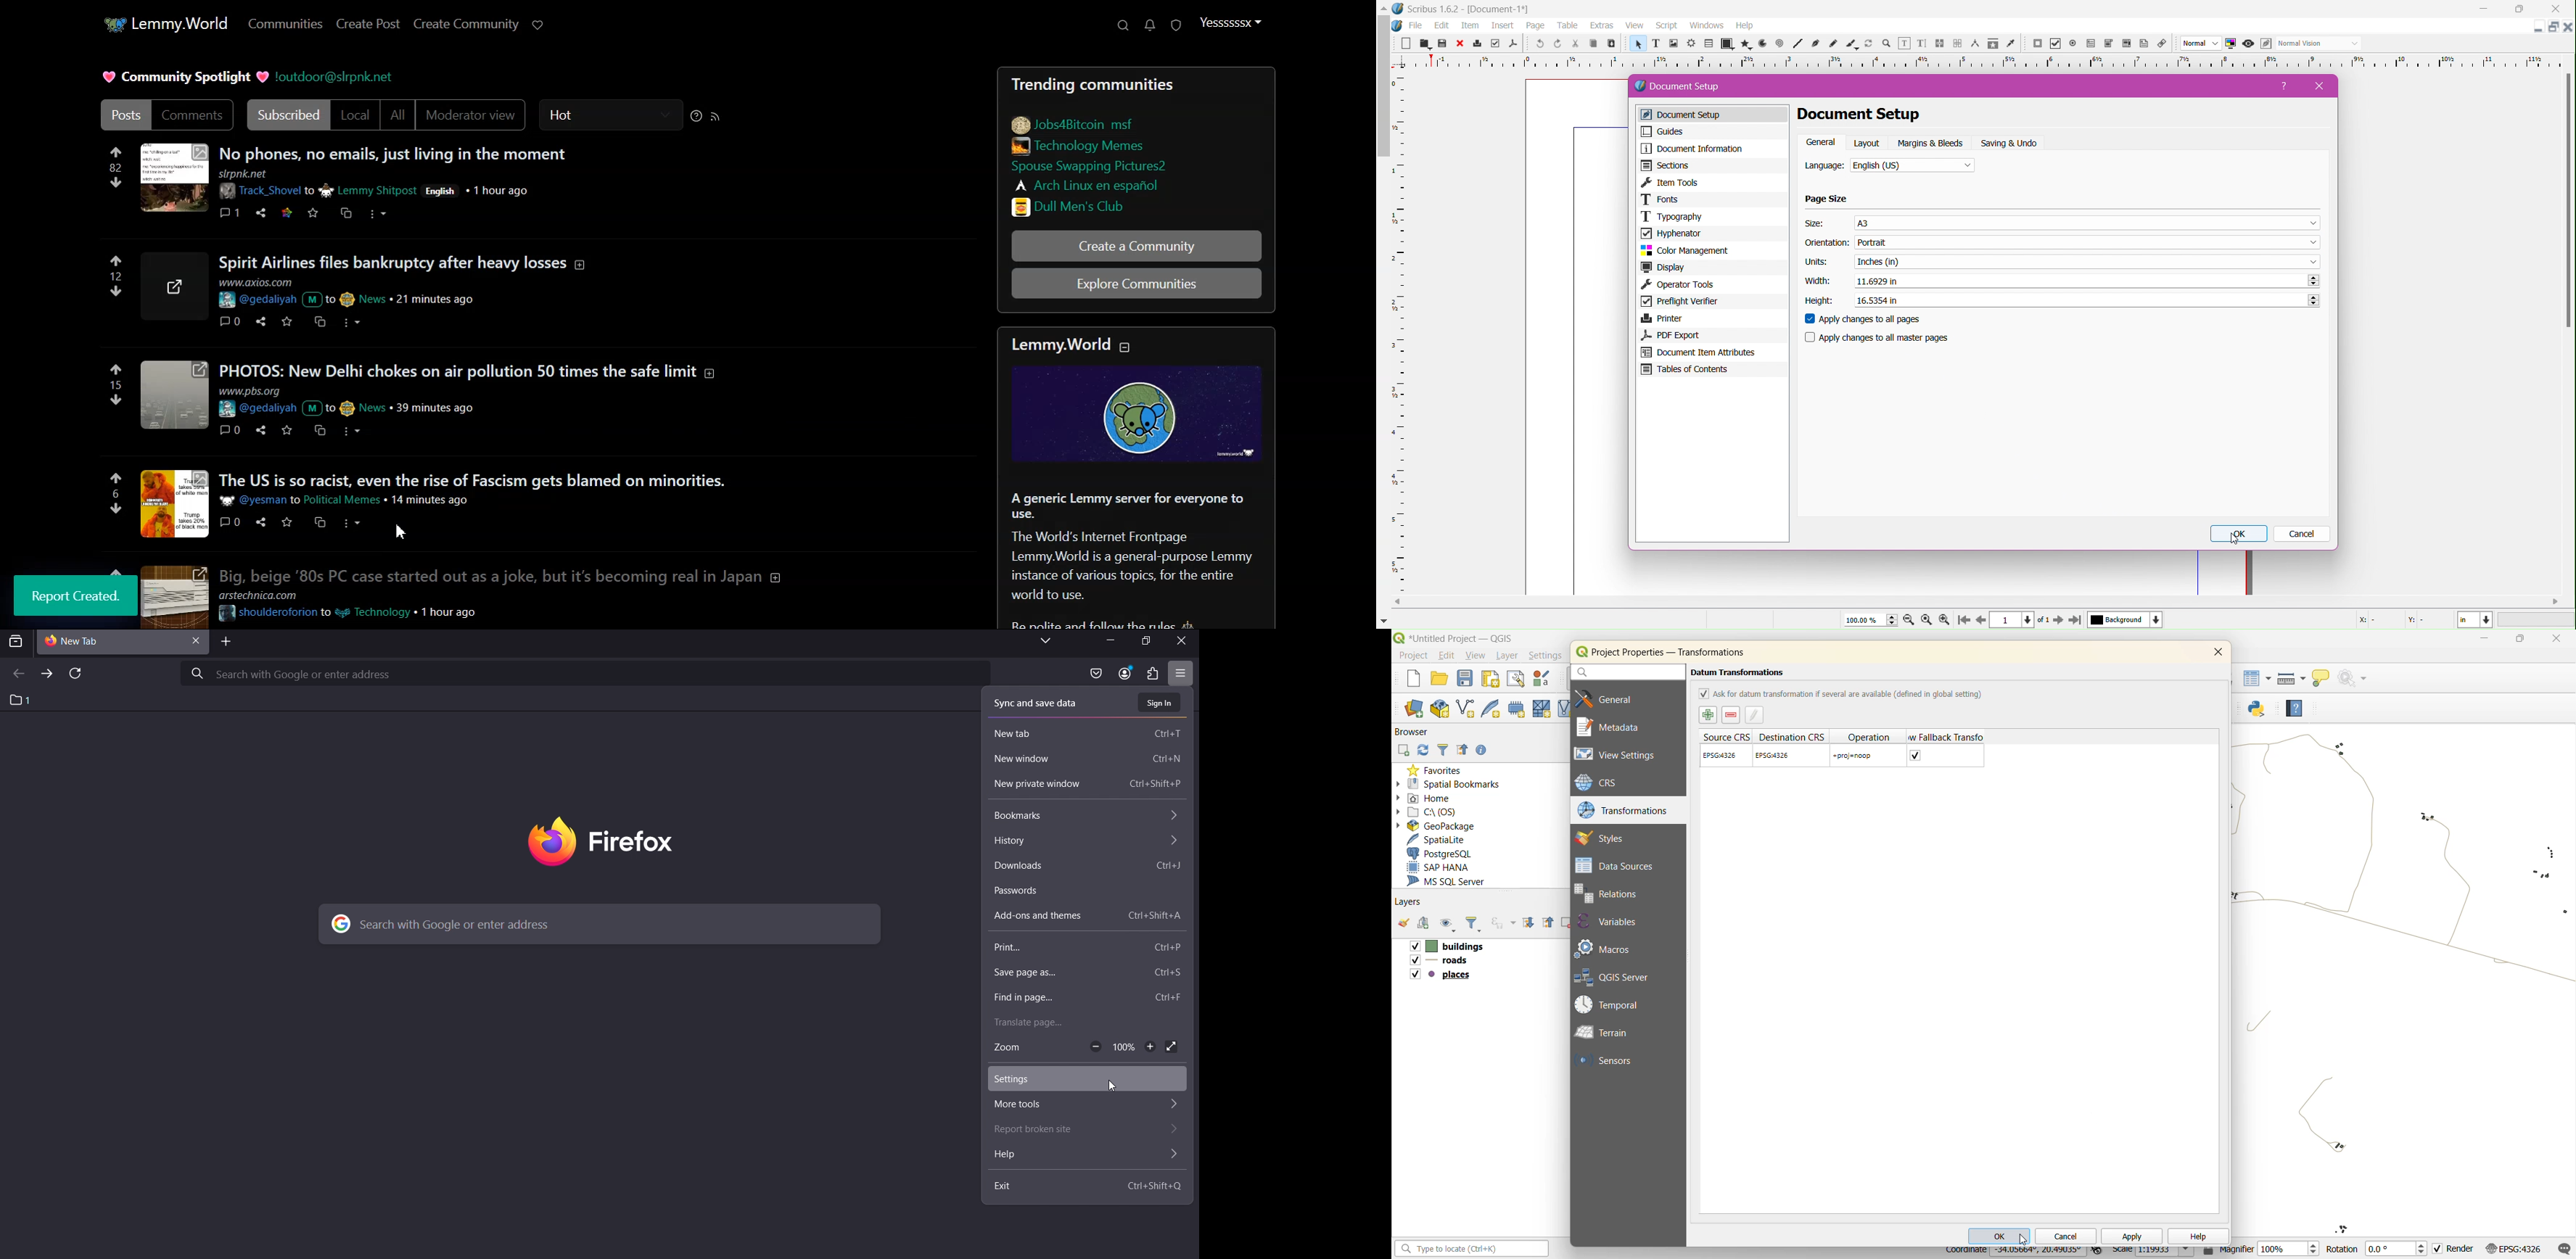  I want to click on search tab, so click(16, 641).